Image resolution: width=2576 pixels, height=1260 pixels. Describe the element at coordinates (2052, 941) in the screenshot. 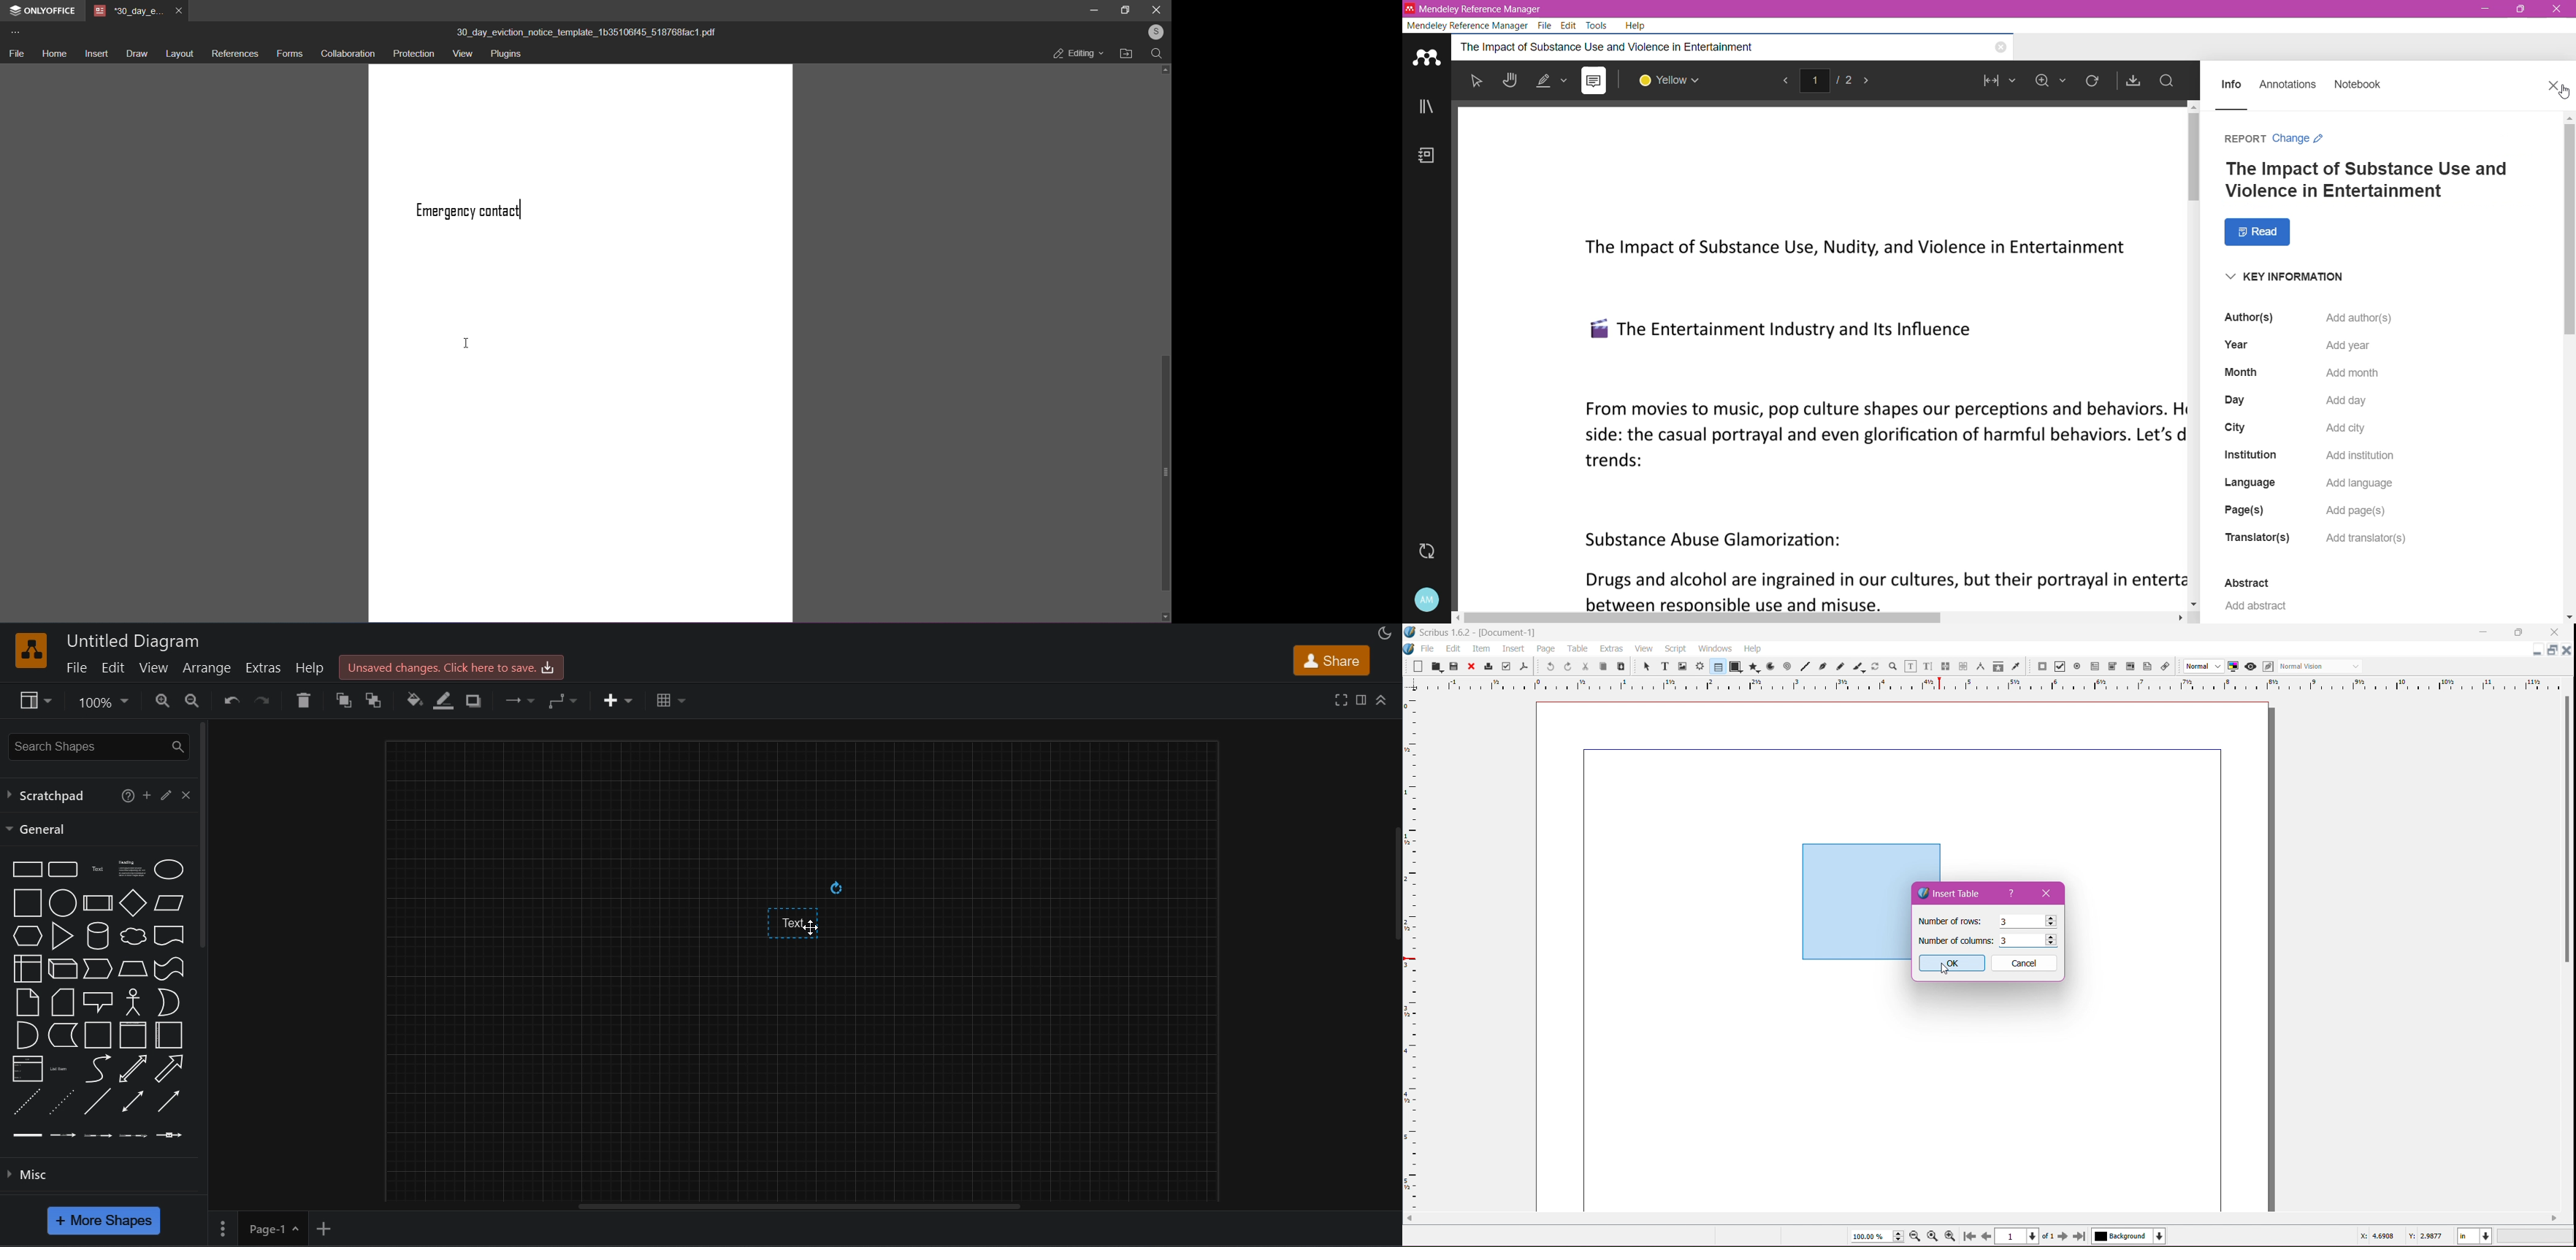

I see `up/down` at that location.